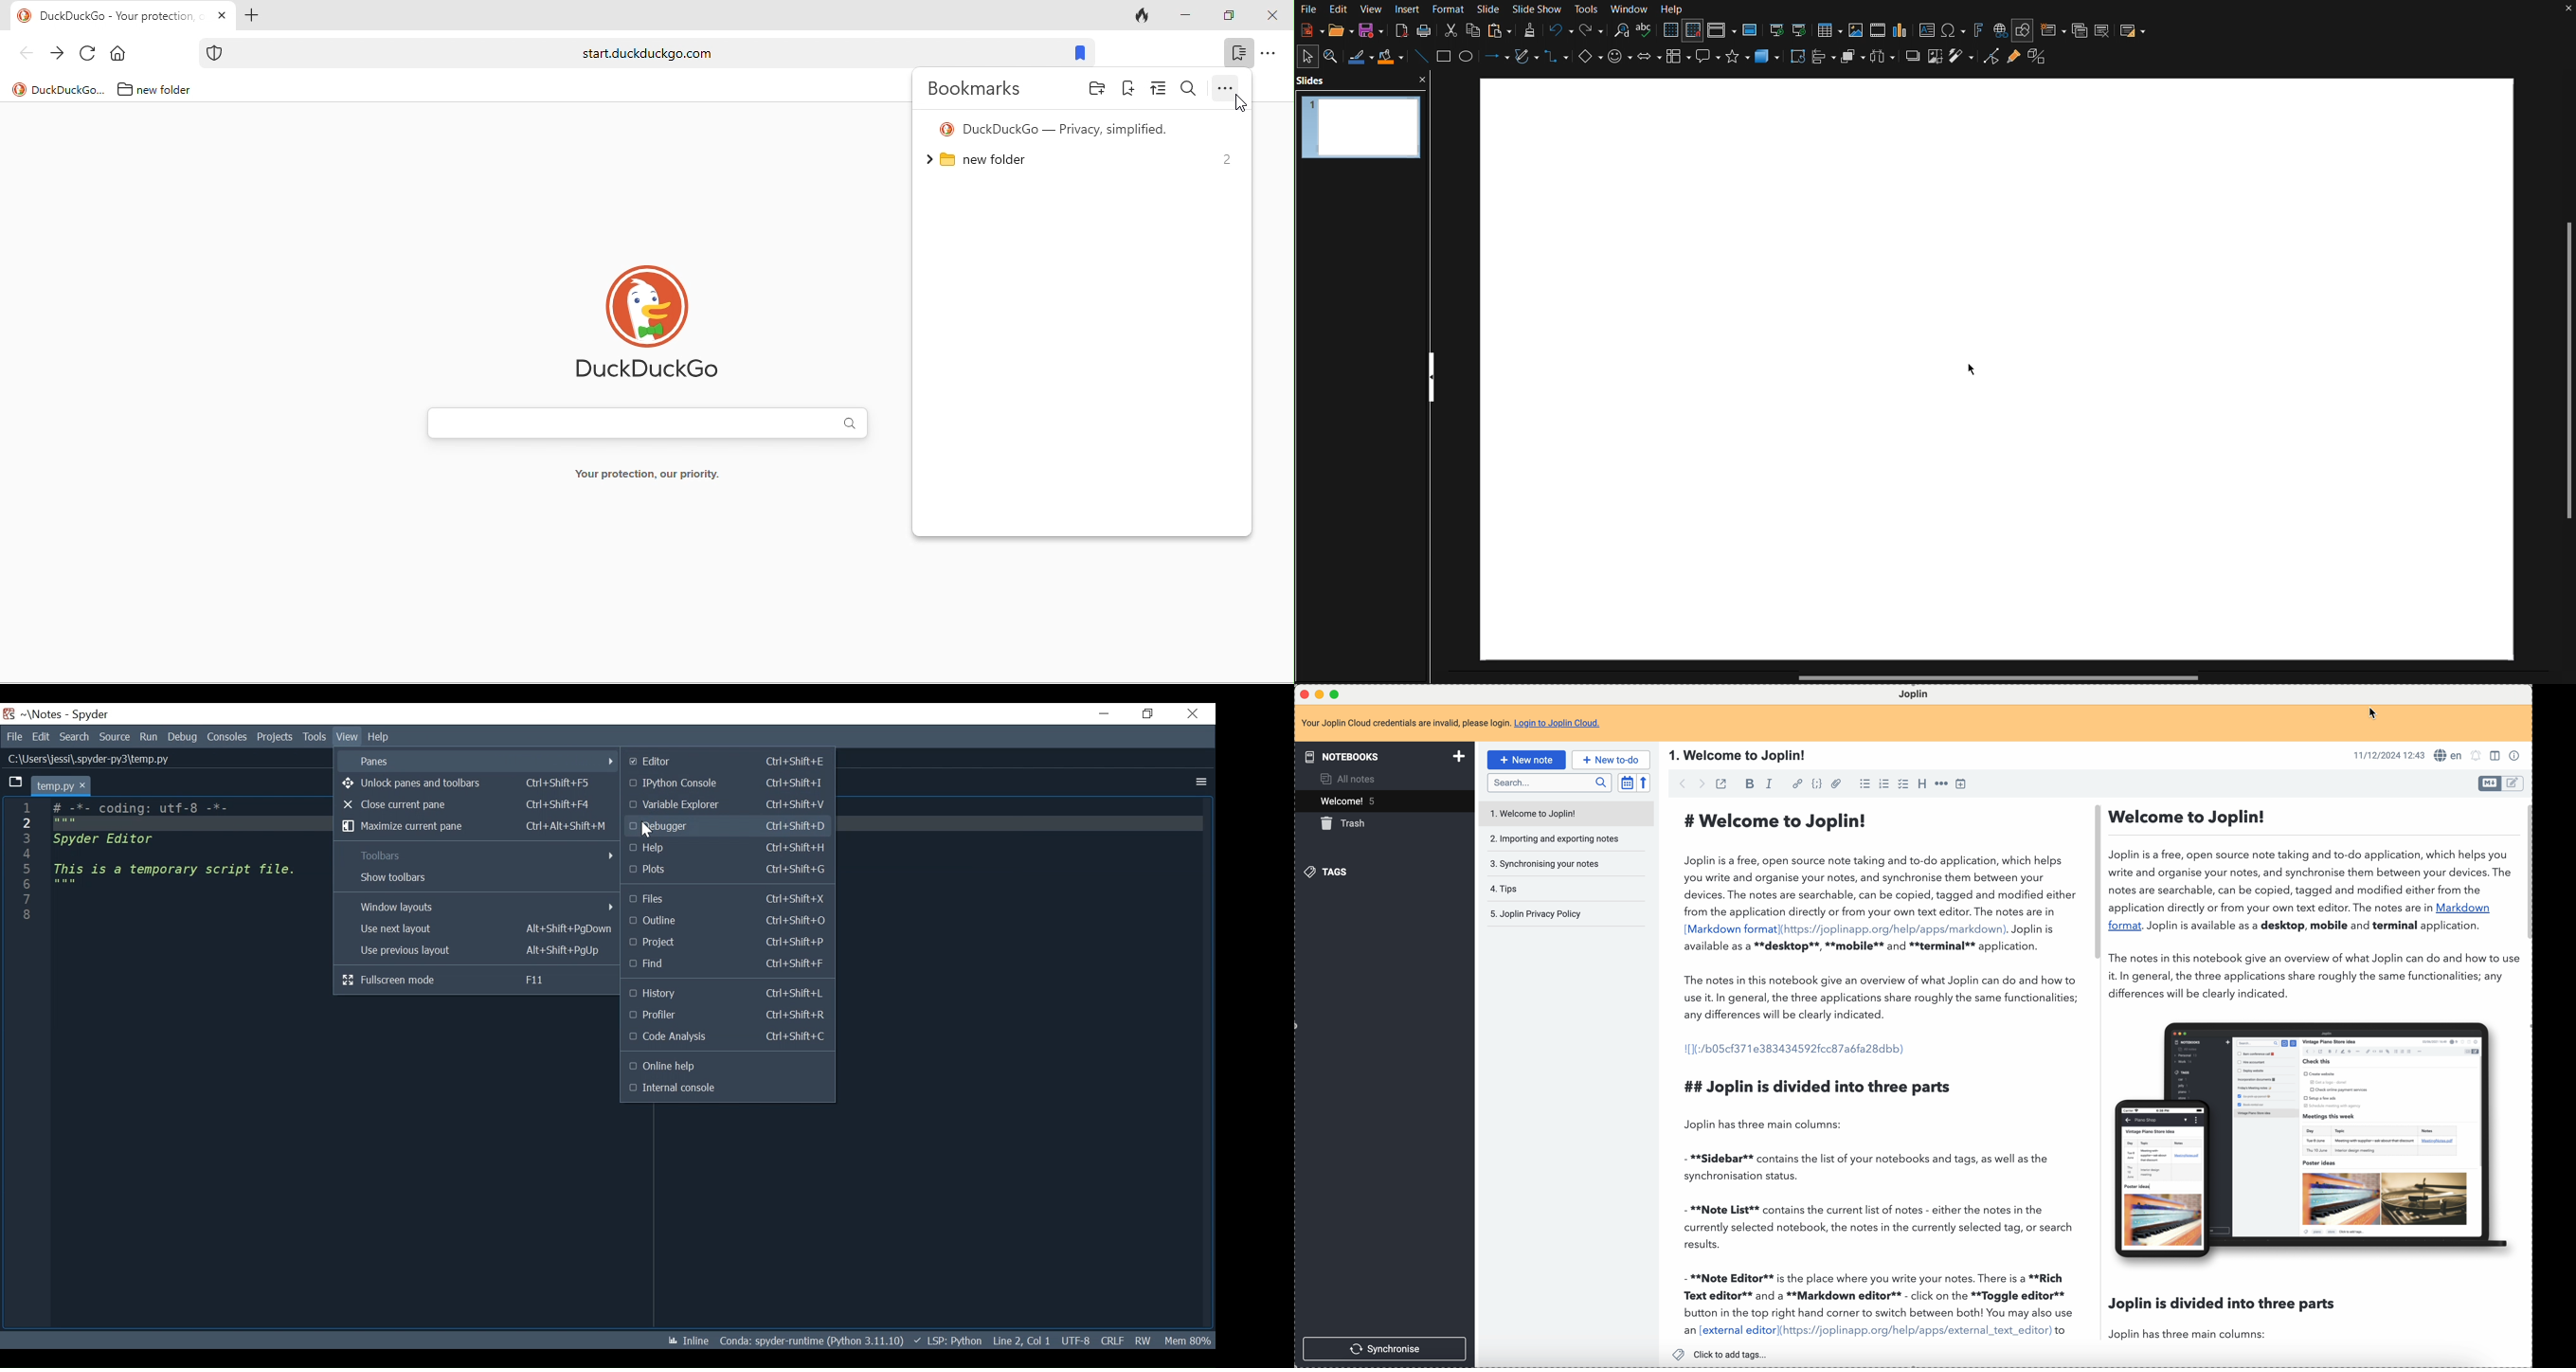 The width and height of the screenshot is (2576, 1372). Describe the element at coordinates (2224, 1301) in the screenshot. I see `Joplin is divided into three parts` at that location.